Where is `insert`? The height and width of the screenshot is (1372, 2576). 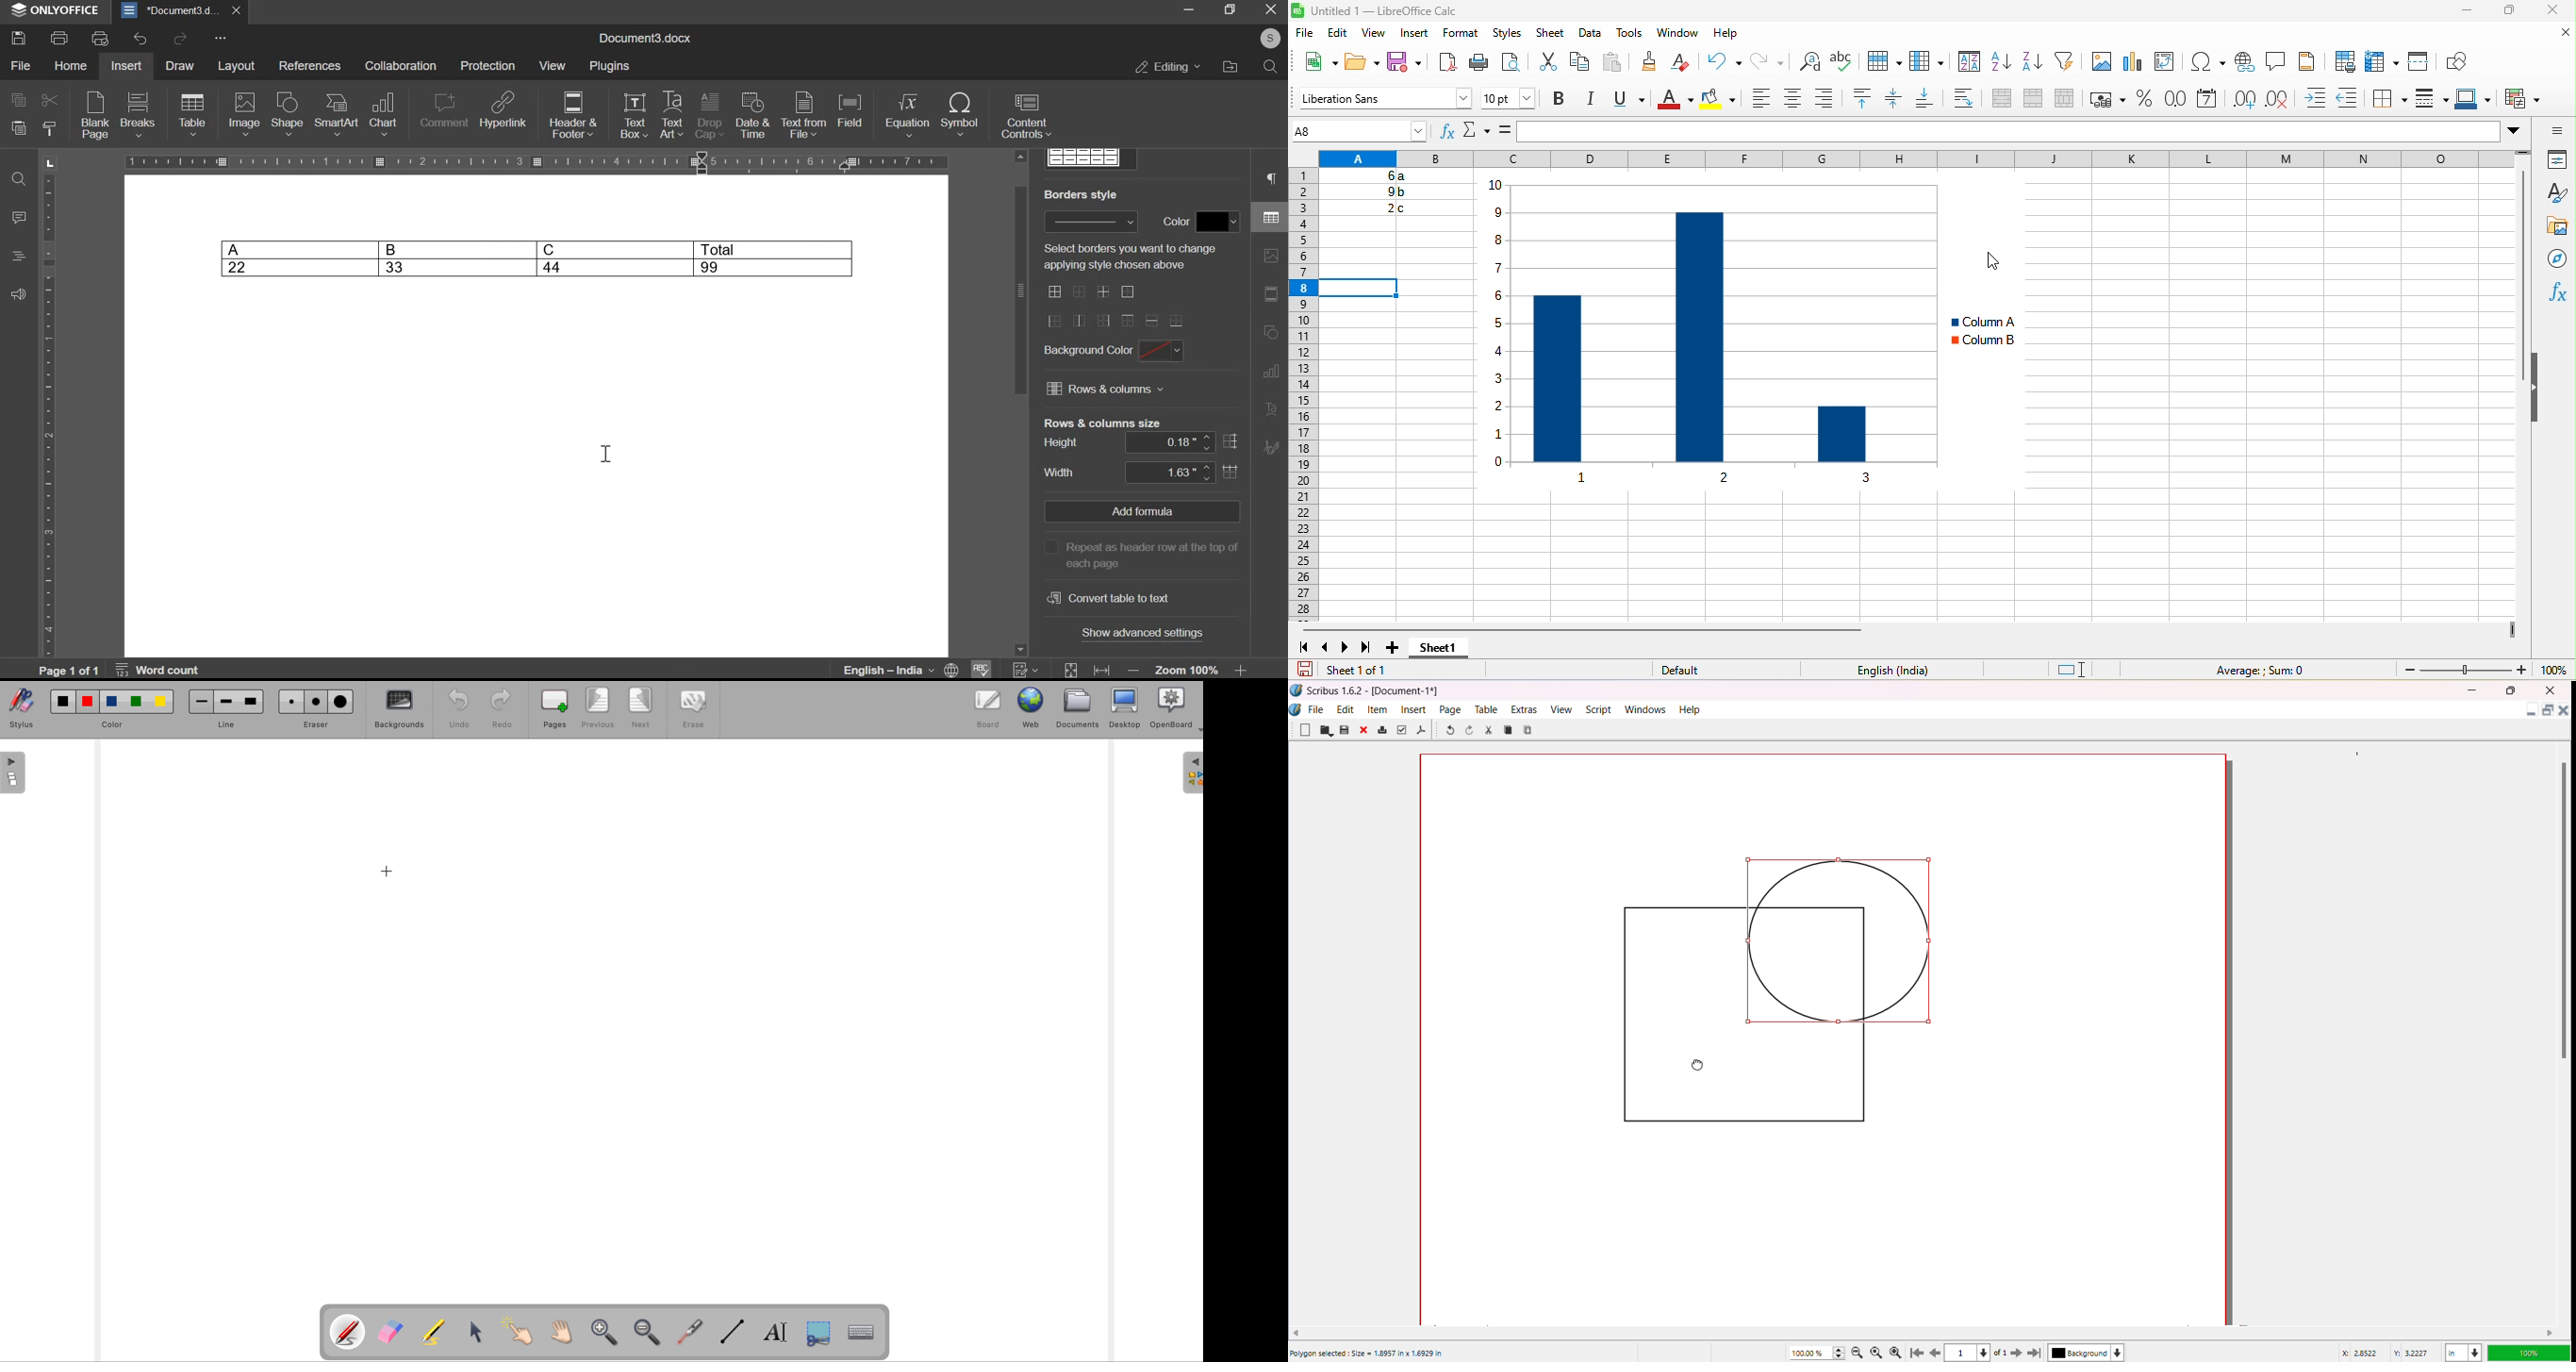 insert is located at coordinates (1420, 34).